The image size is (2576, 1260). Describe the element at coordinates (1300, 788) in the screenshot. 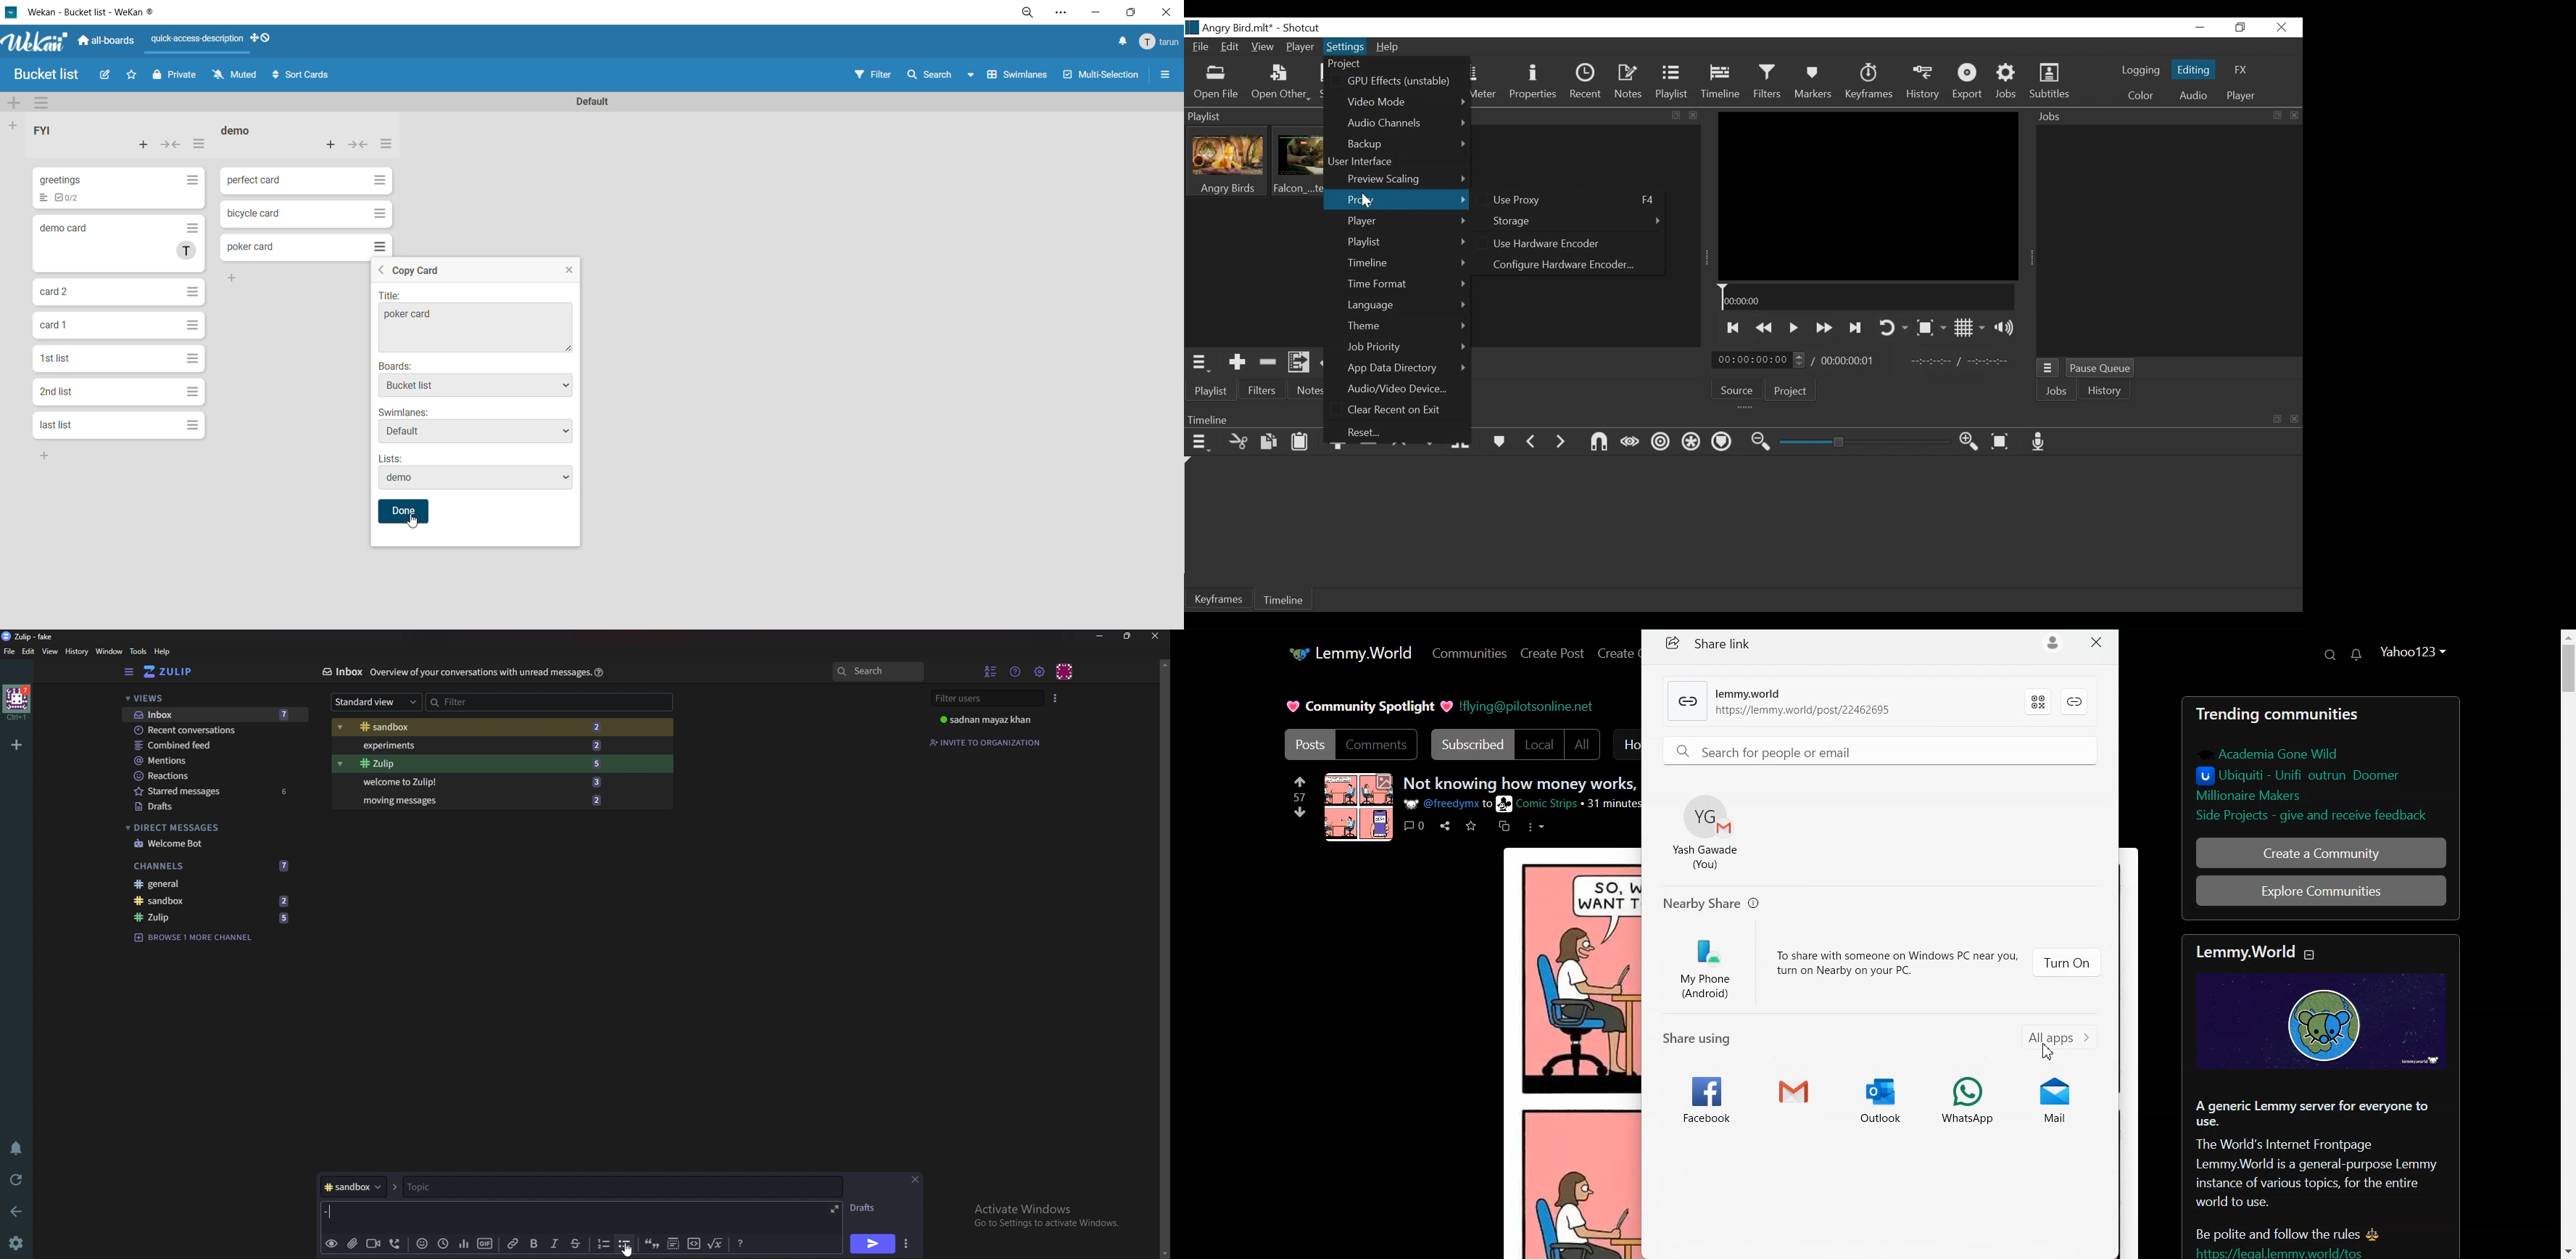

I see `Upvote` at that location.